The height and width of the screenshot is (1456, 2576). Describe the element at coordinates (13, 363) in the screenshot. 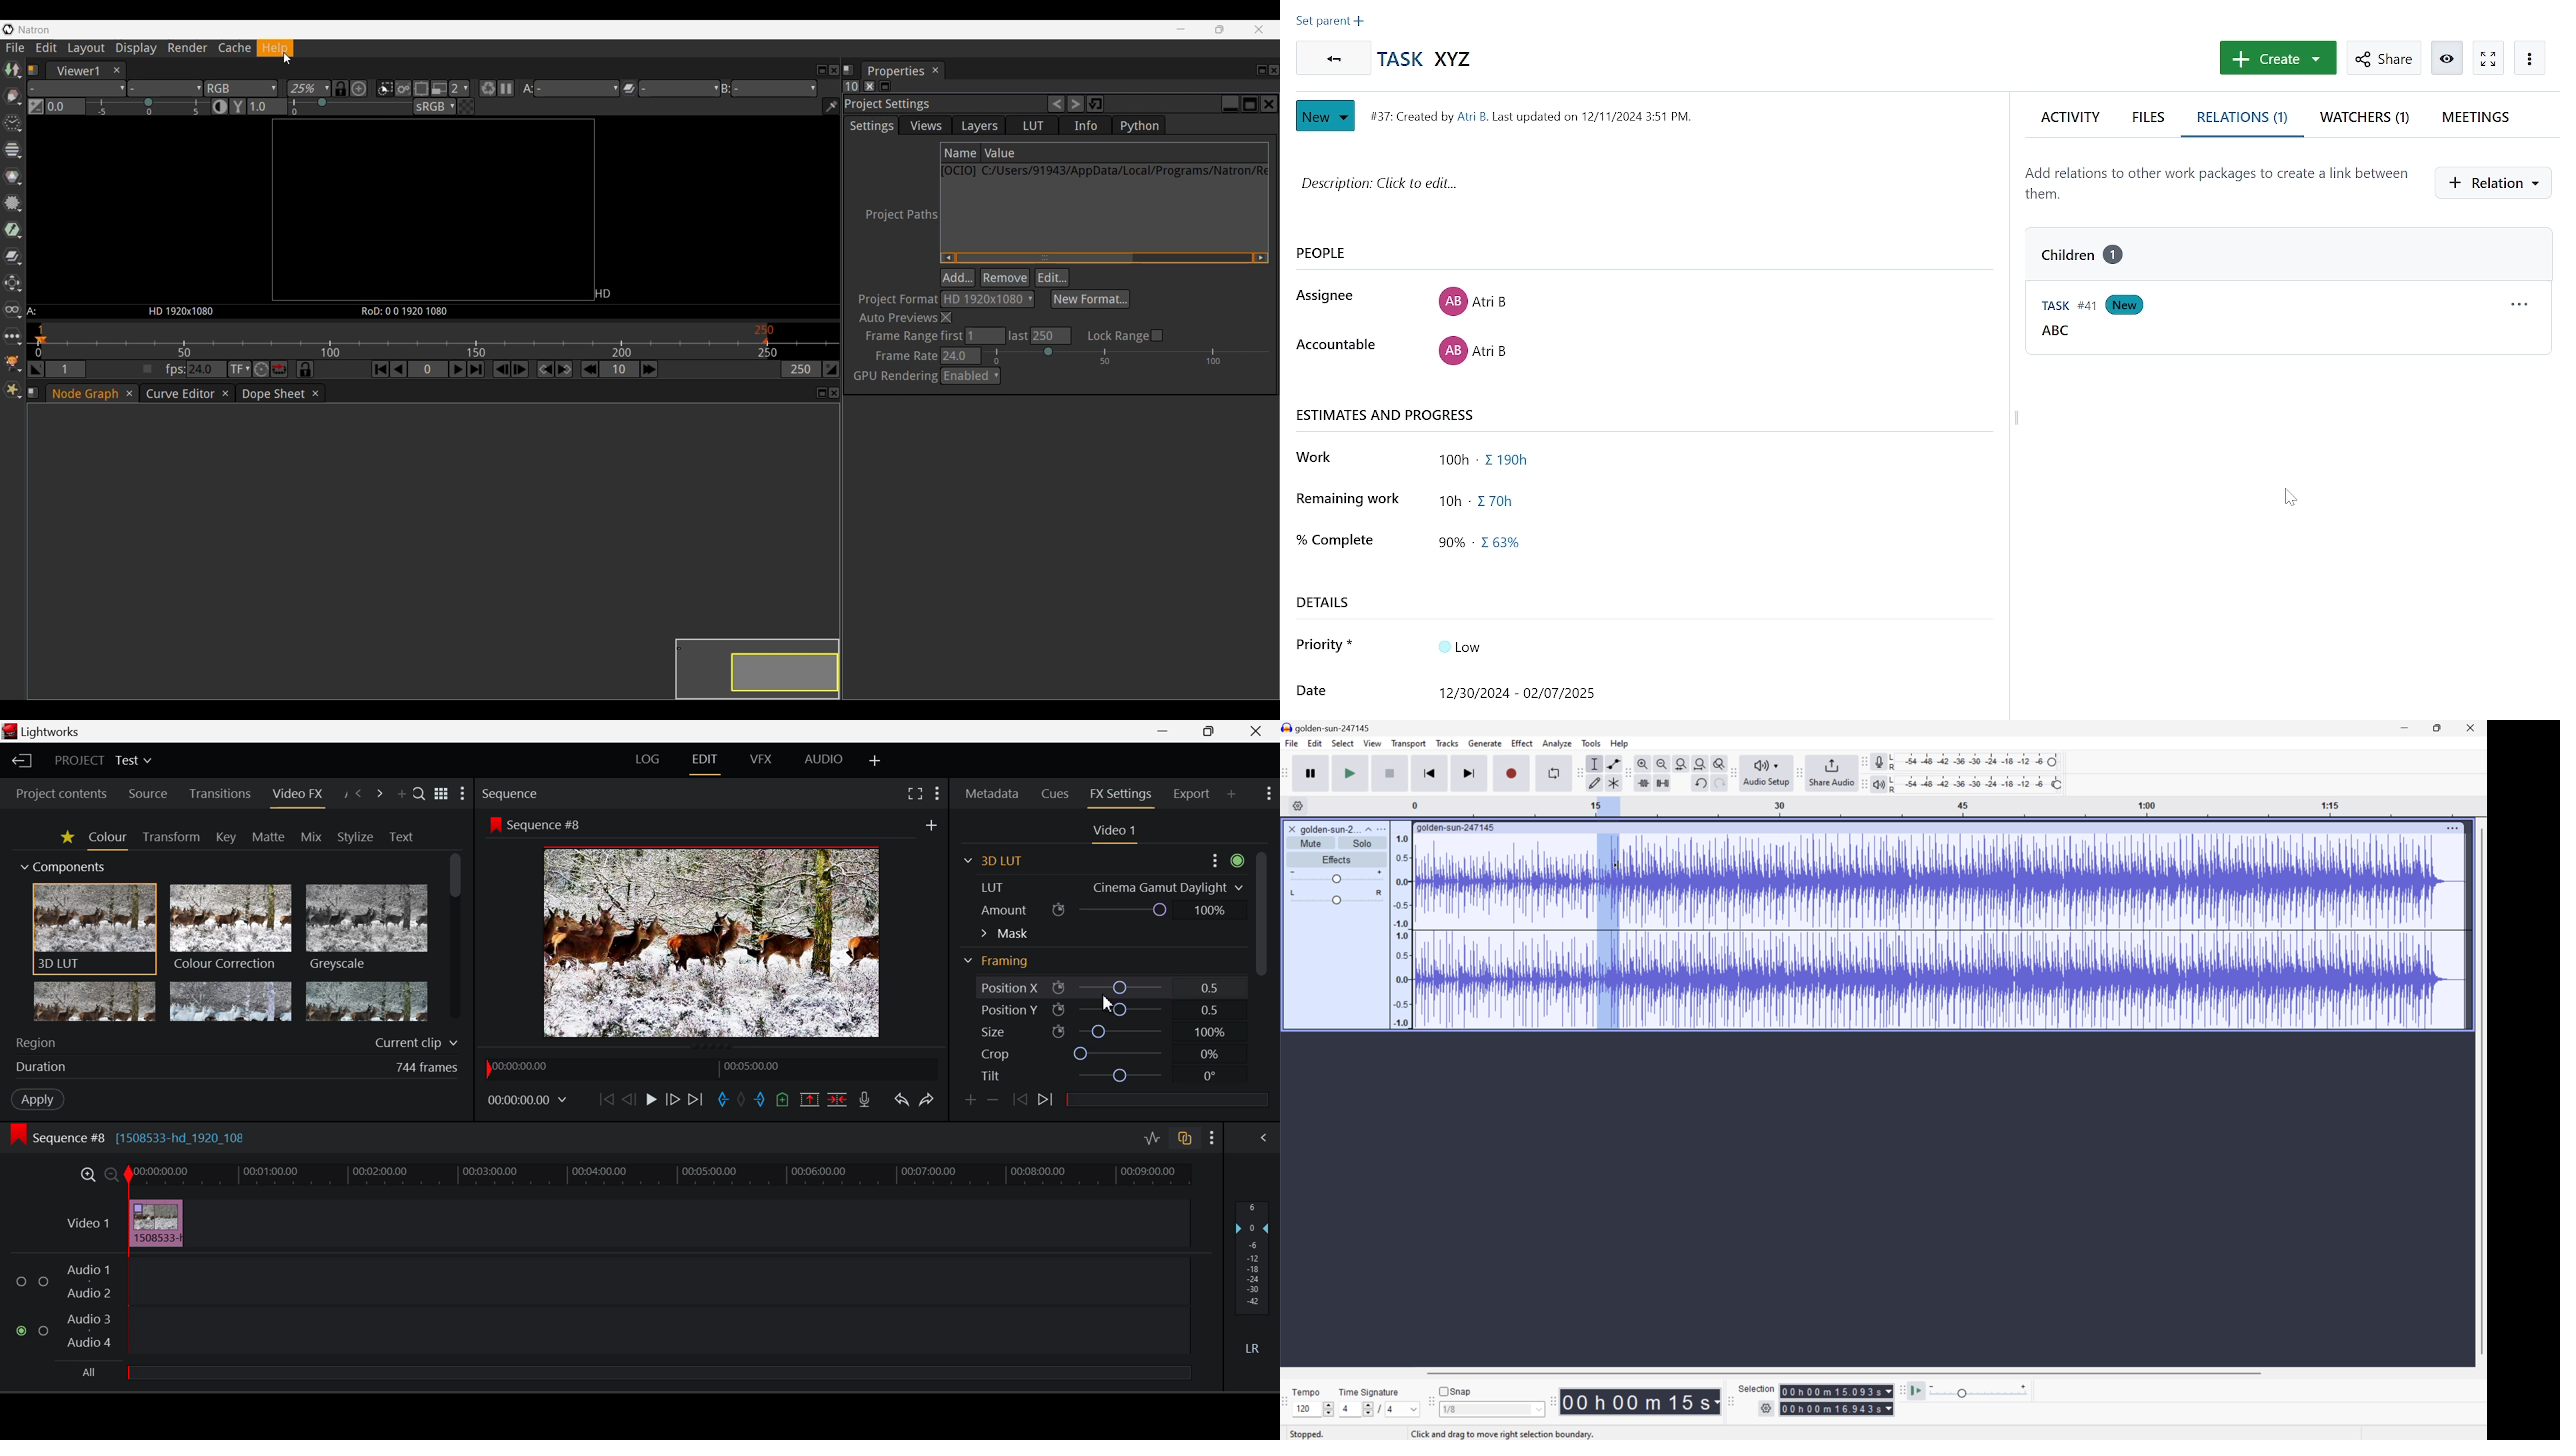

I see `GMIC options` at that location.